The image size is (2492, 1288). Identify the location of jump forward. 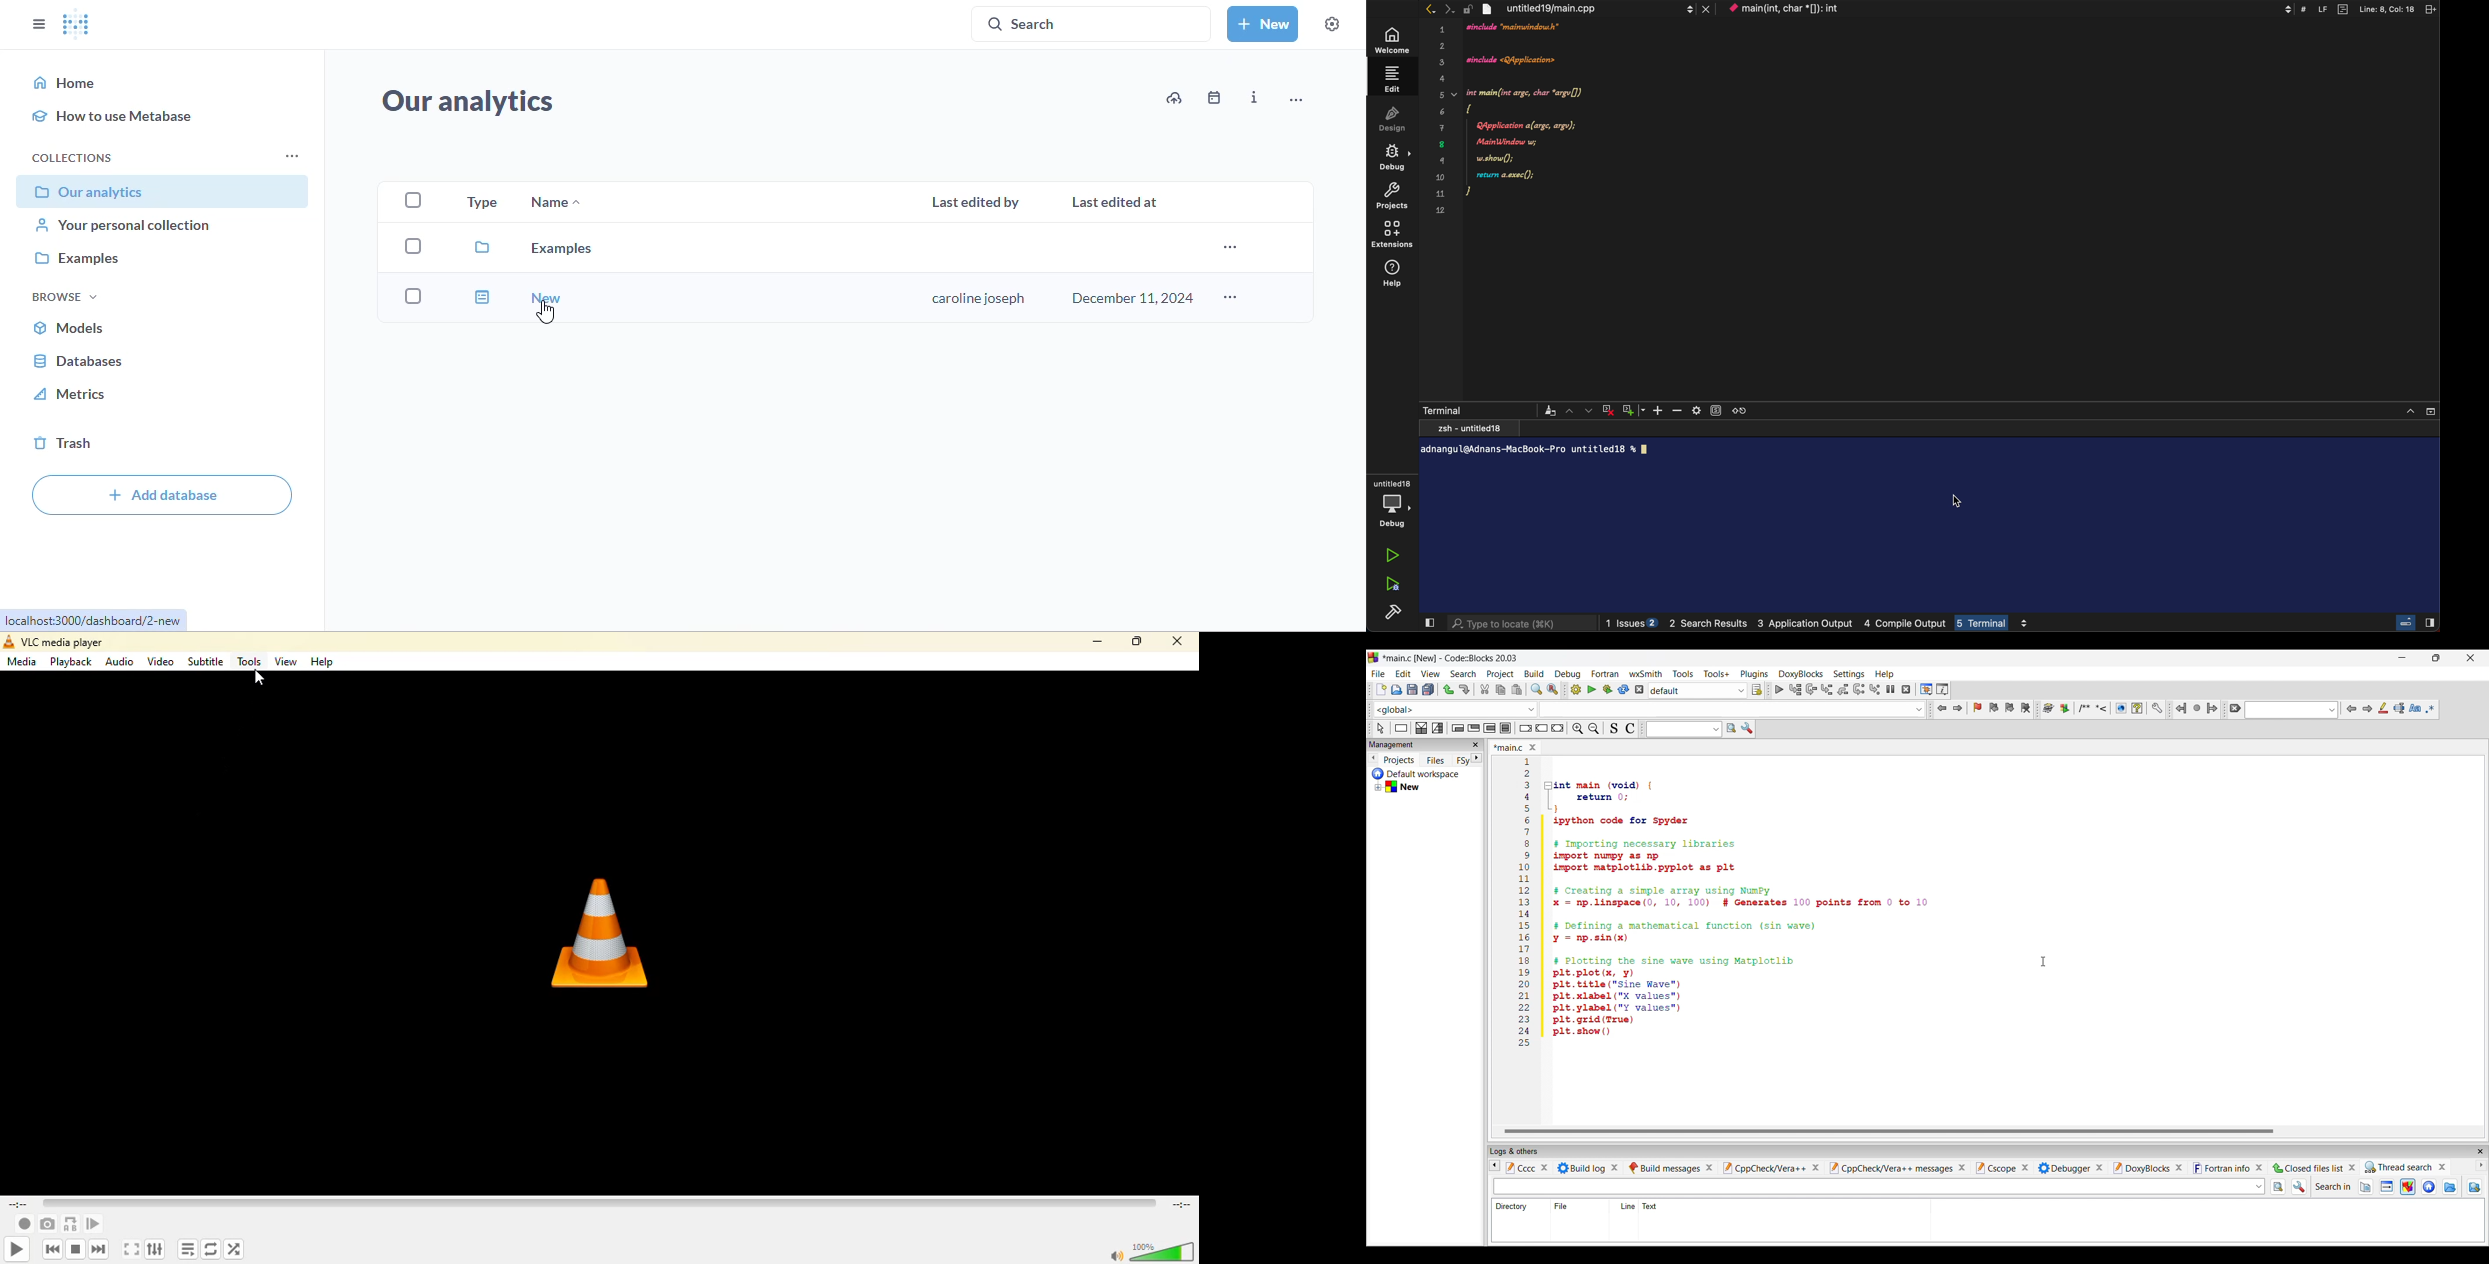
(1961, 709).